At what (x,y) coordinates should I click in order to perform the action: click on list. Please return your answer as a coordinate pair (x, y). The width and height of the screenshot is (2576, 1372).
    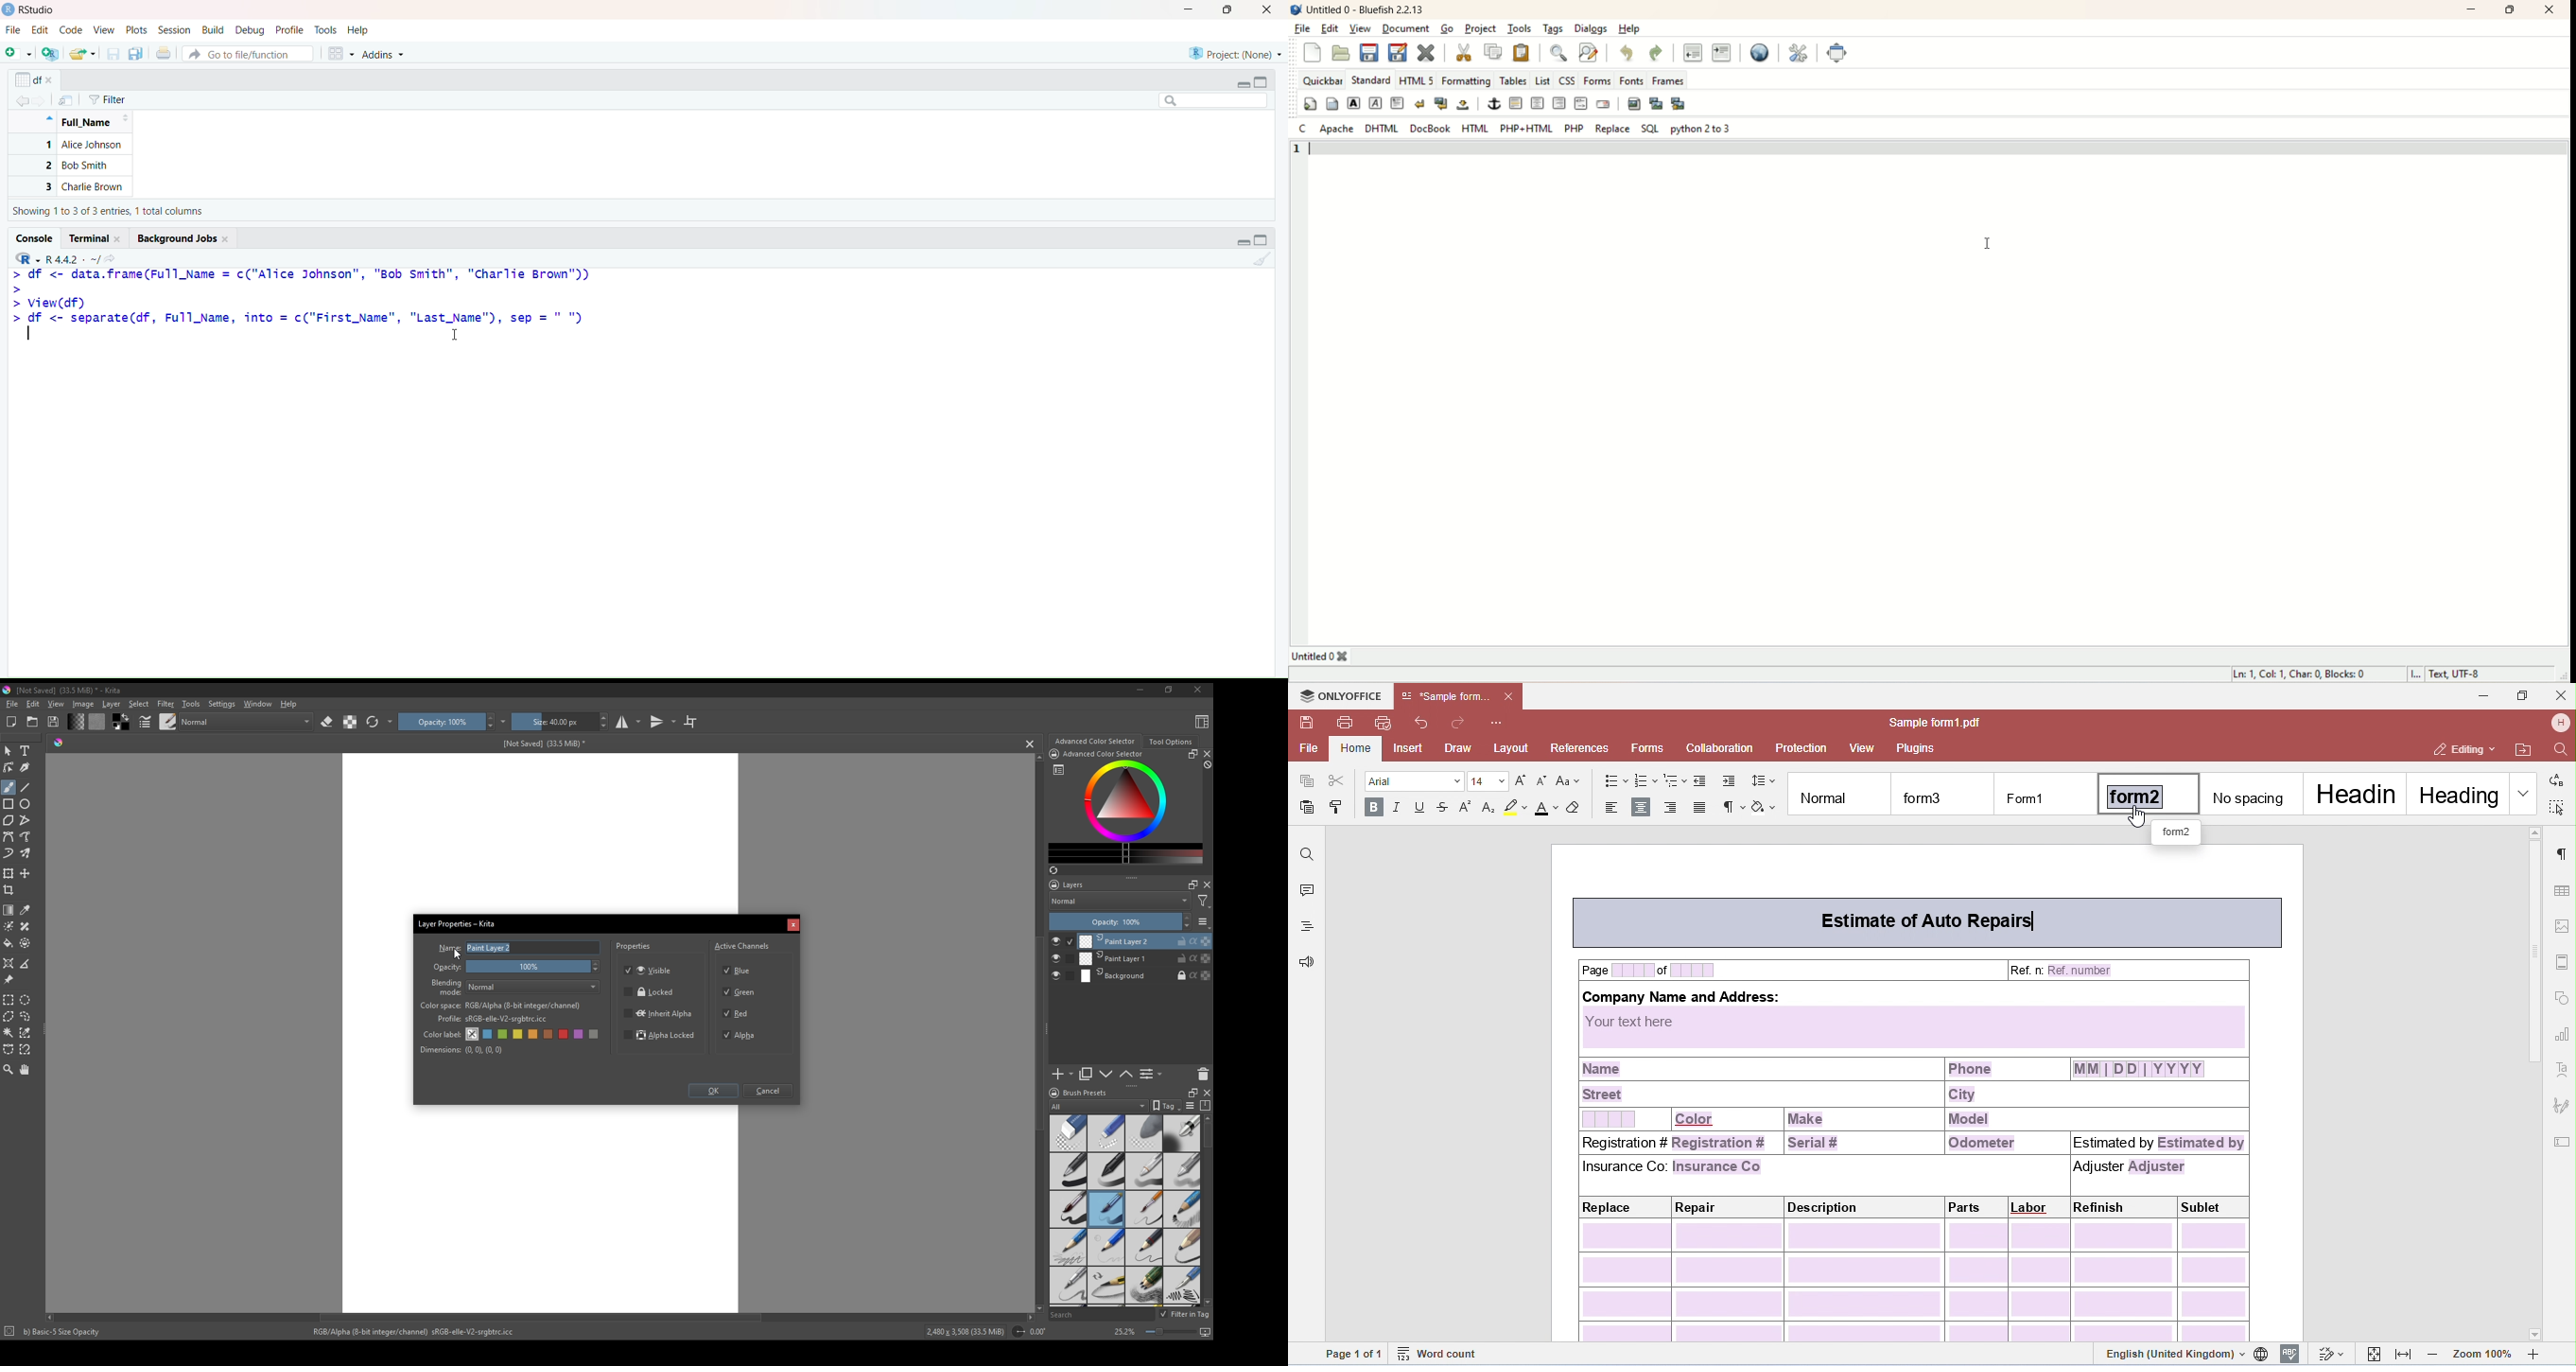
    Looking at the image, I should click on (1059, 770).